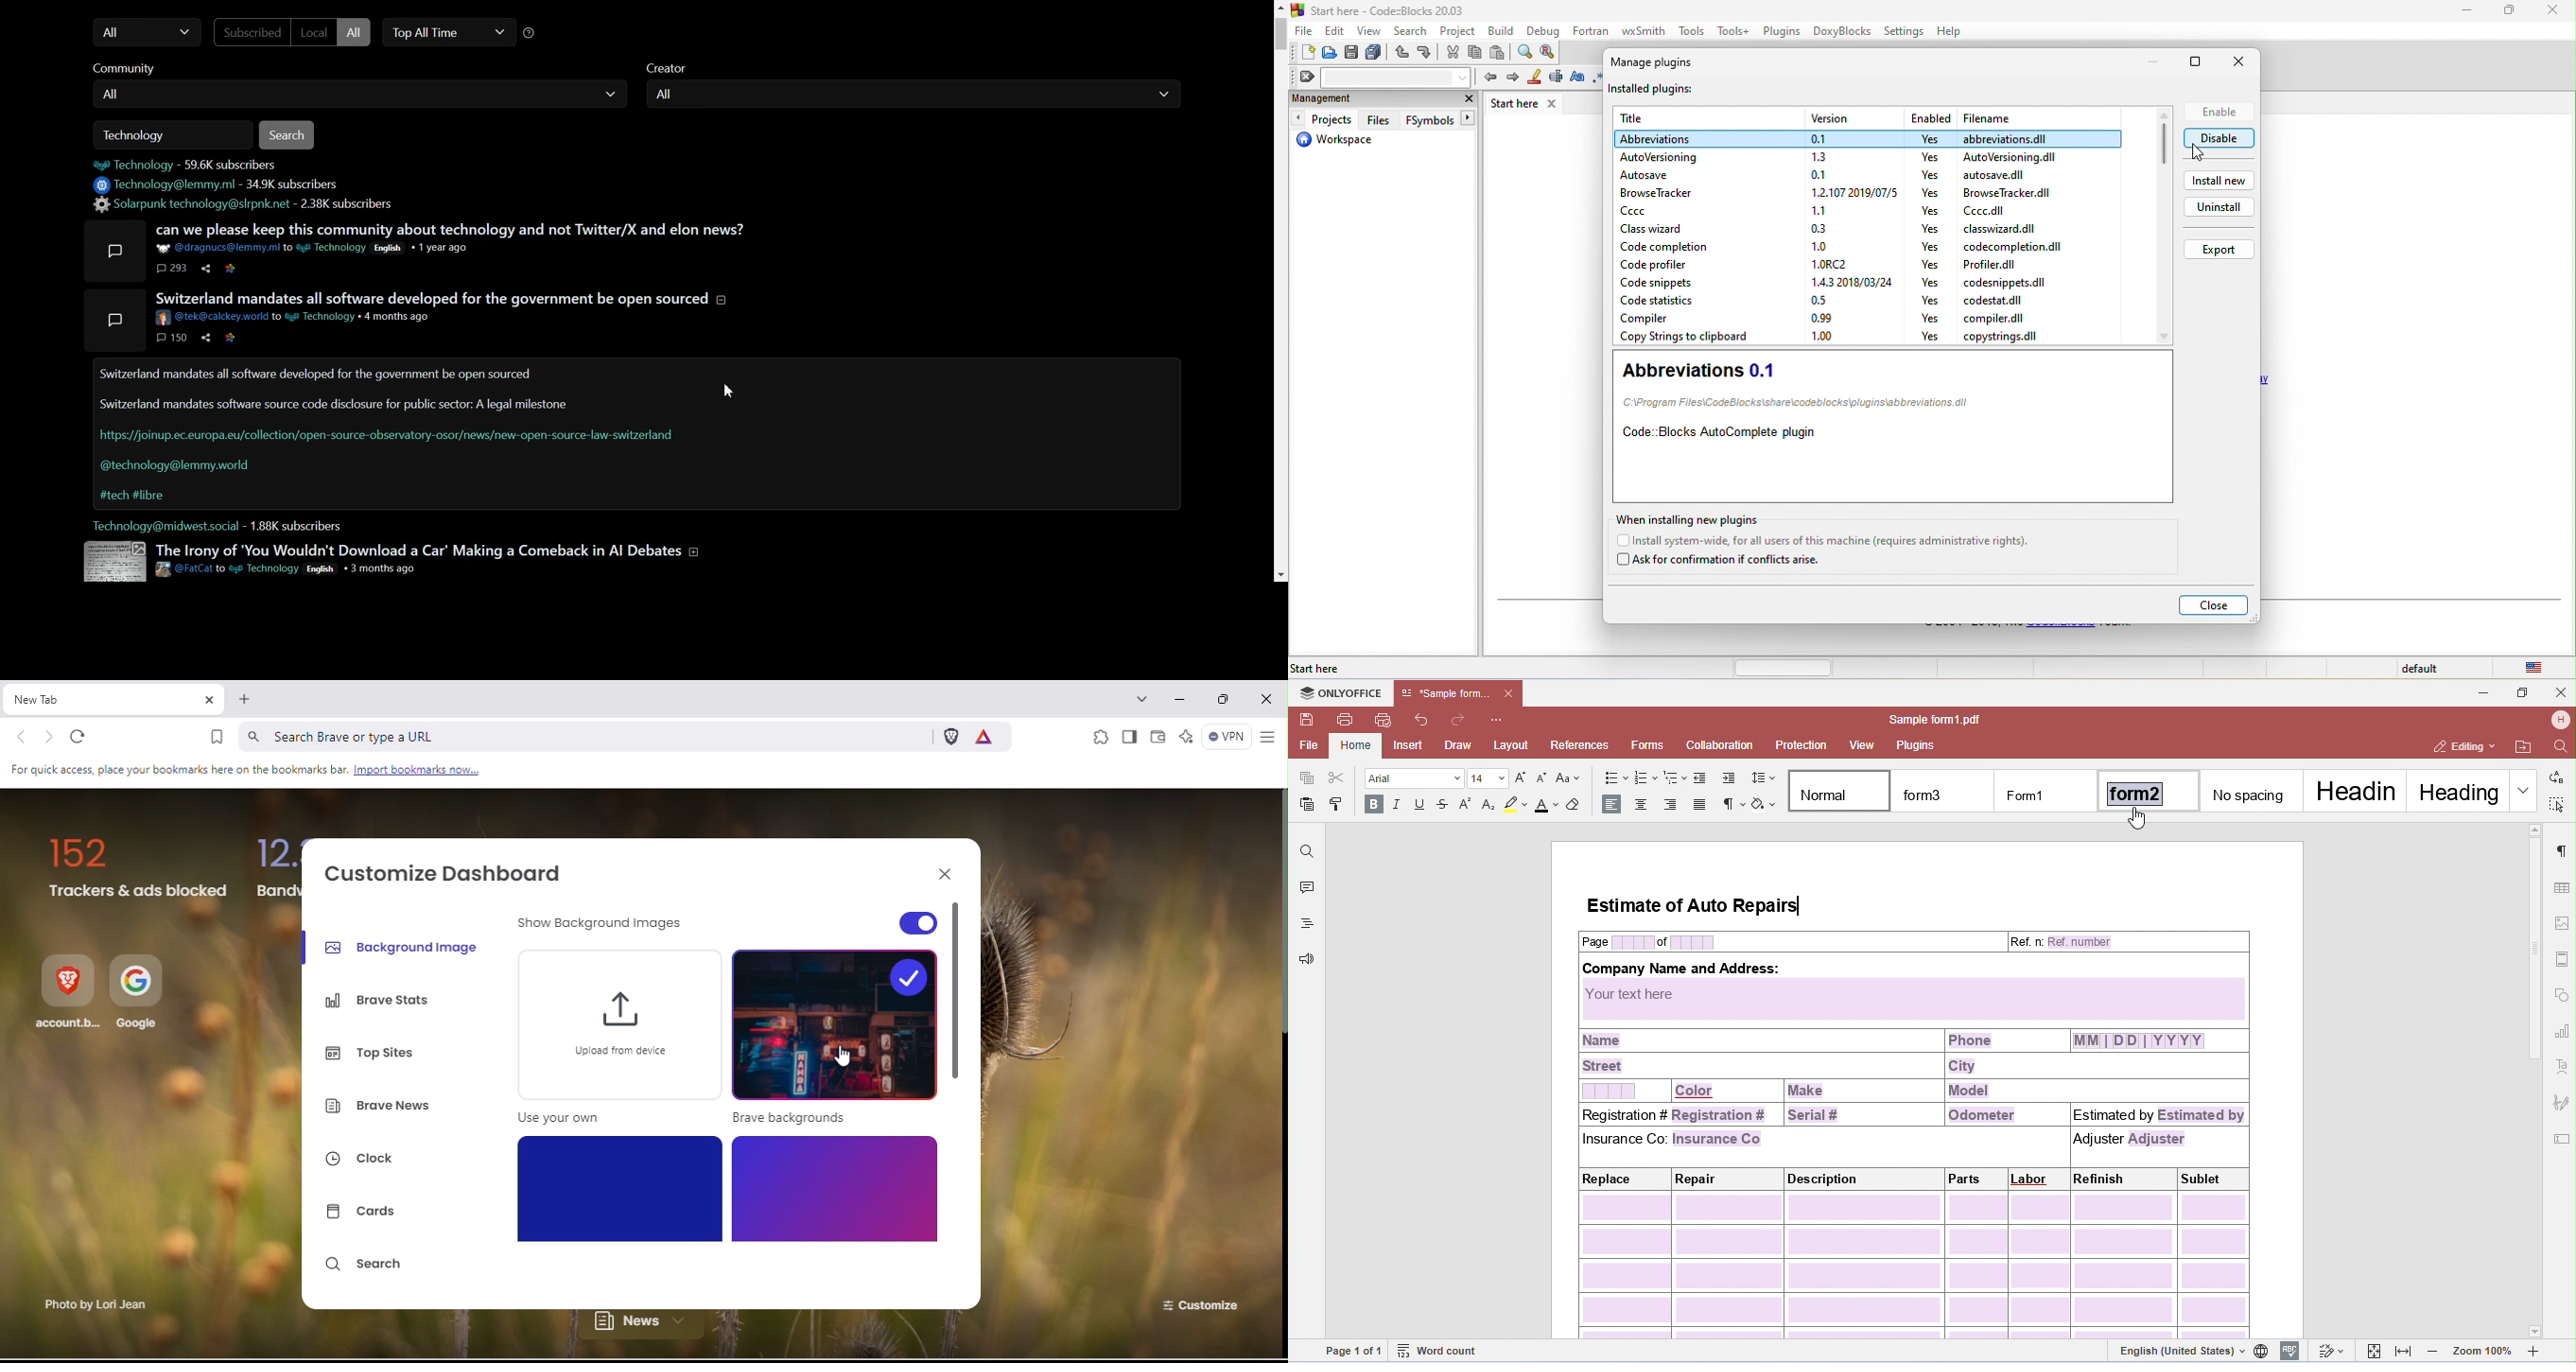 The image size is (2576, 1372). What do you see at coordinates (1931, 298) in the screenshot?
I see `yes` at bounding box center [1931, 298].